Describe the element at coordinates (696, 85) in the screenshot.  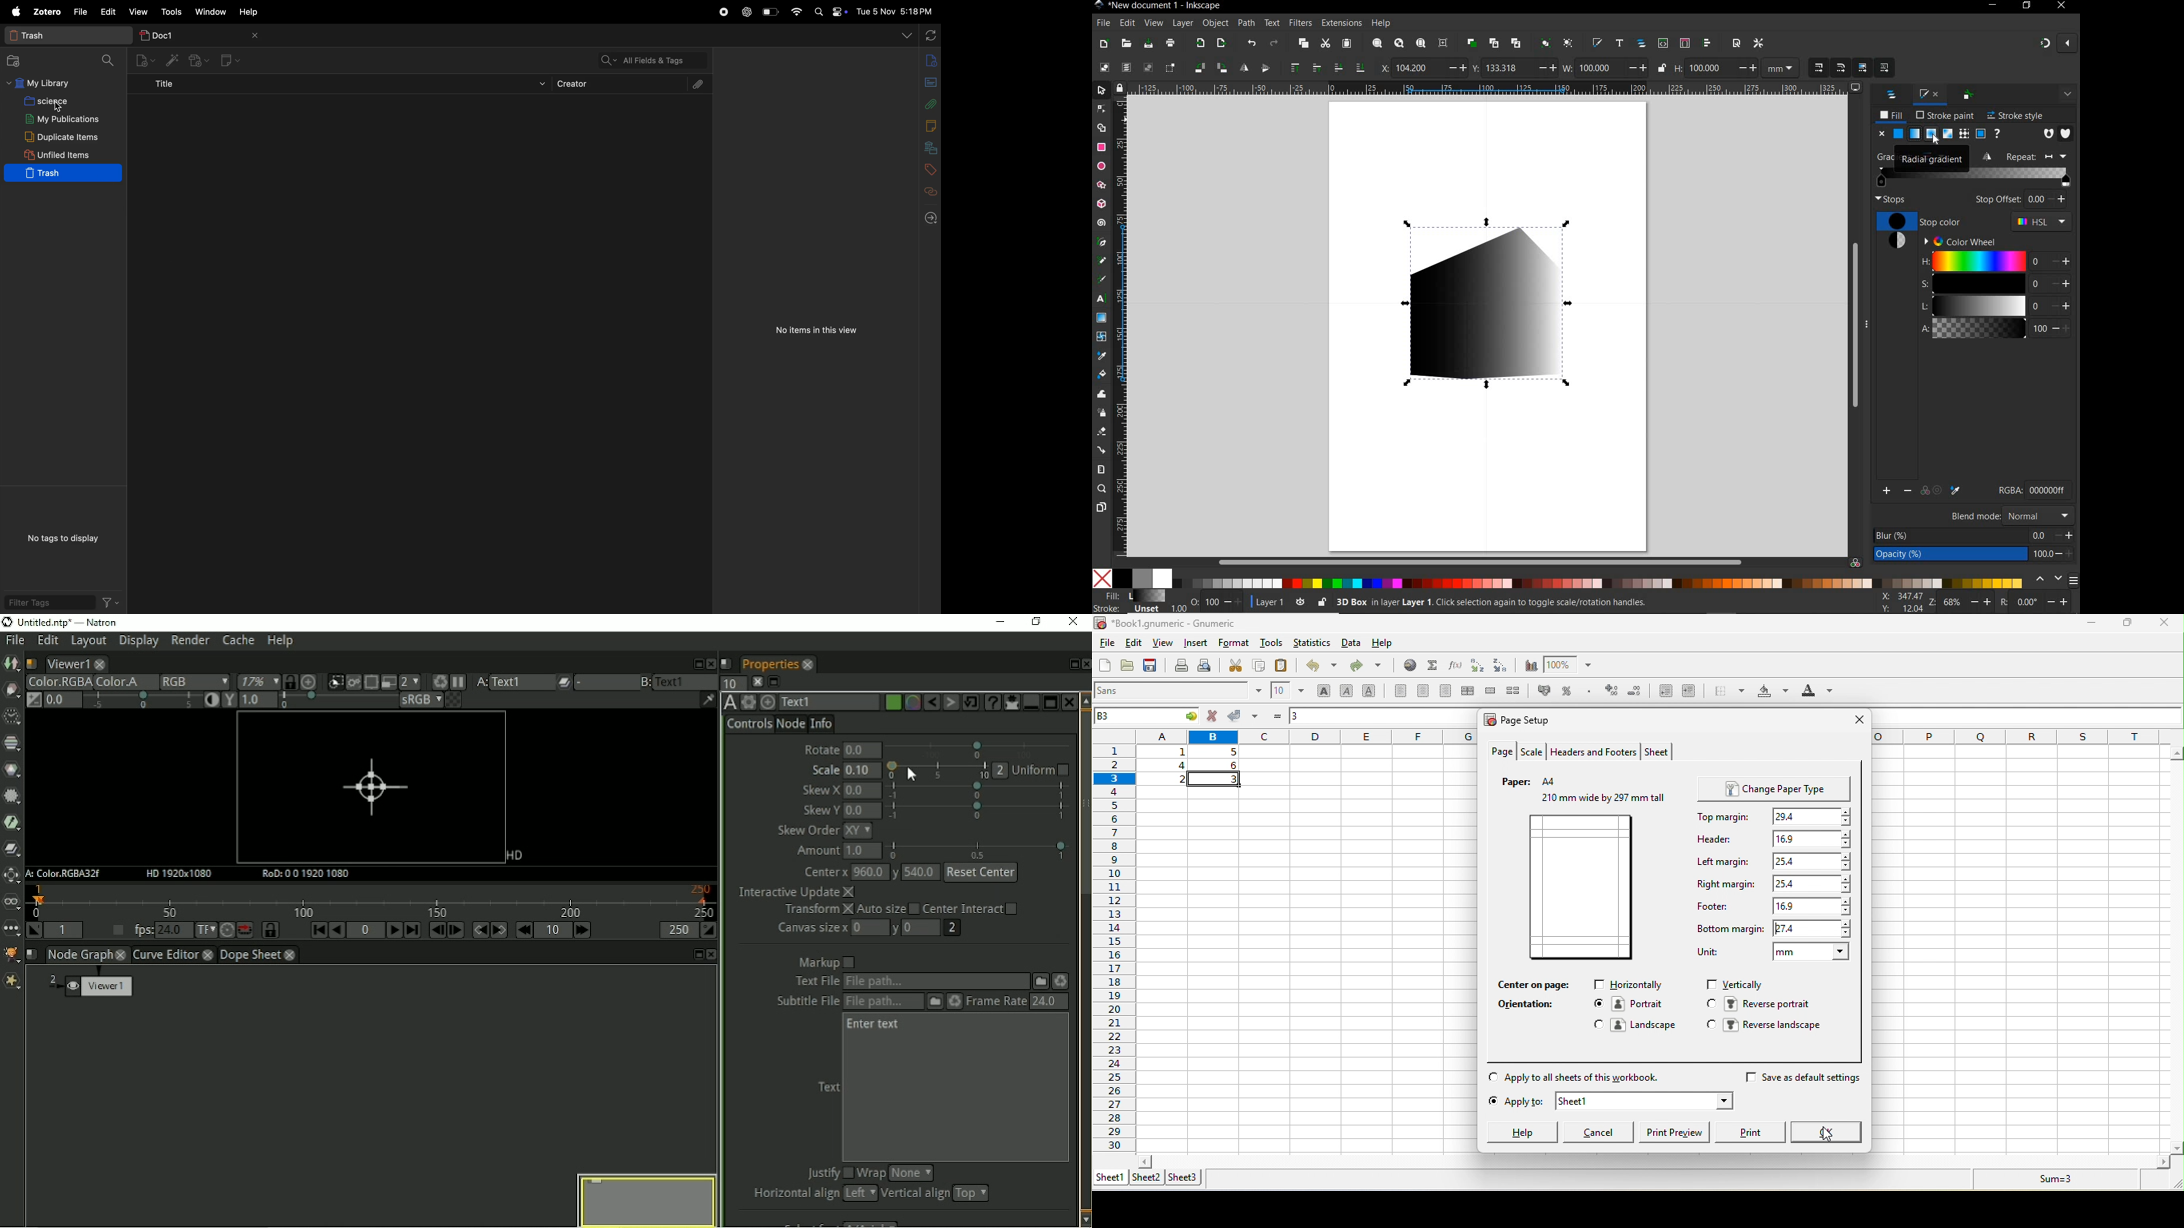
I see `attachments` at that location.